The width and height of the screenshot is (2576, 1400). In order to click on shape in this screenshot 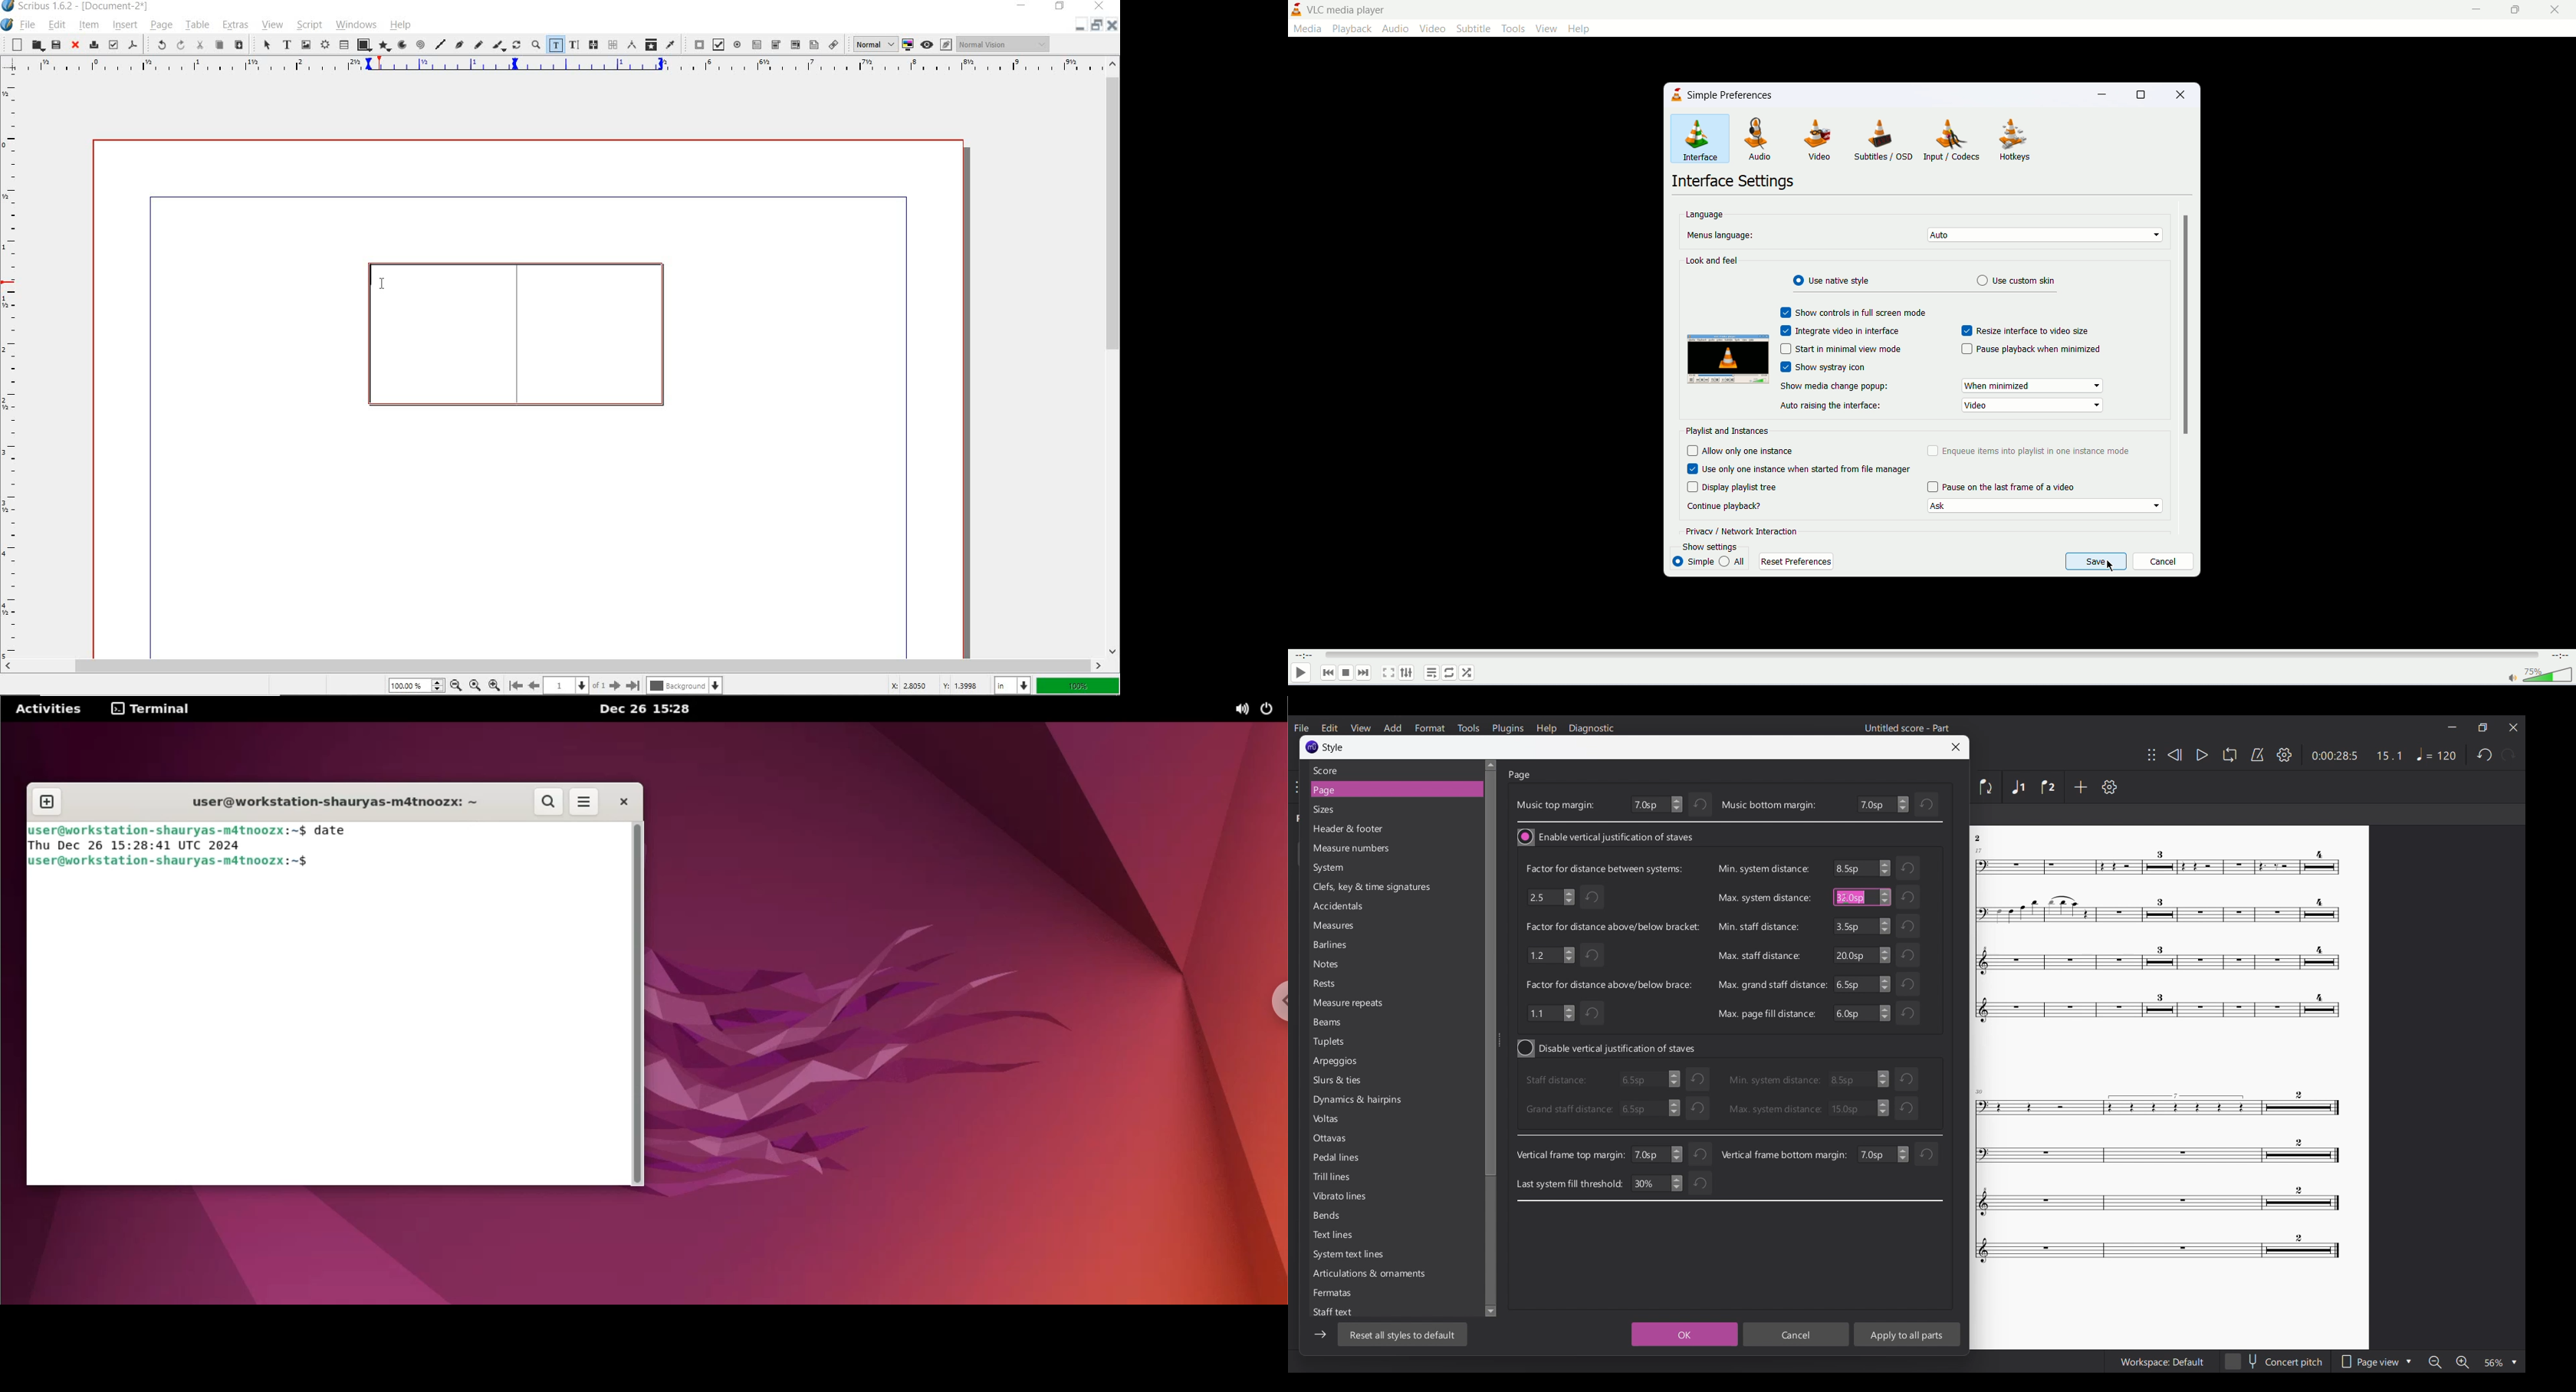, I will do `click(361, 45)`.